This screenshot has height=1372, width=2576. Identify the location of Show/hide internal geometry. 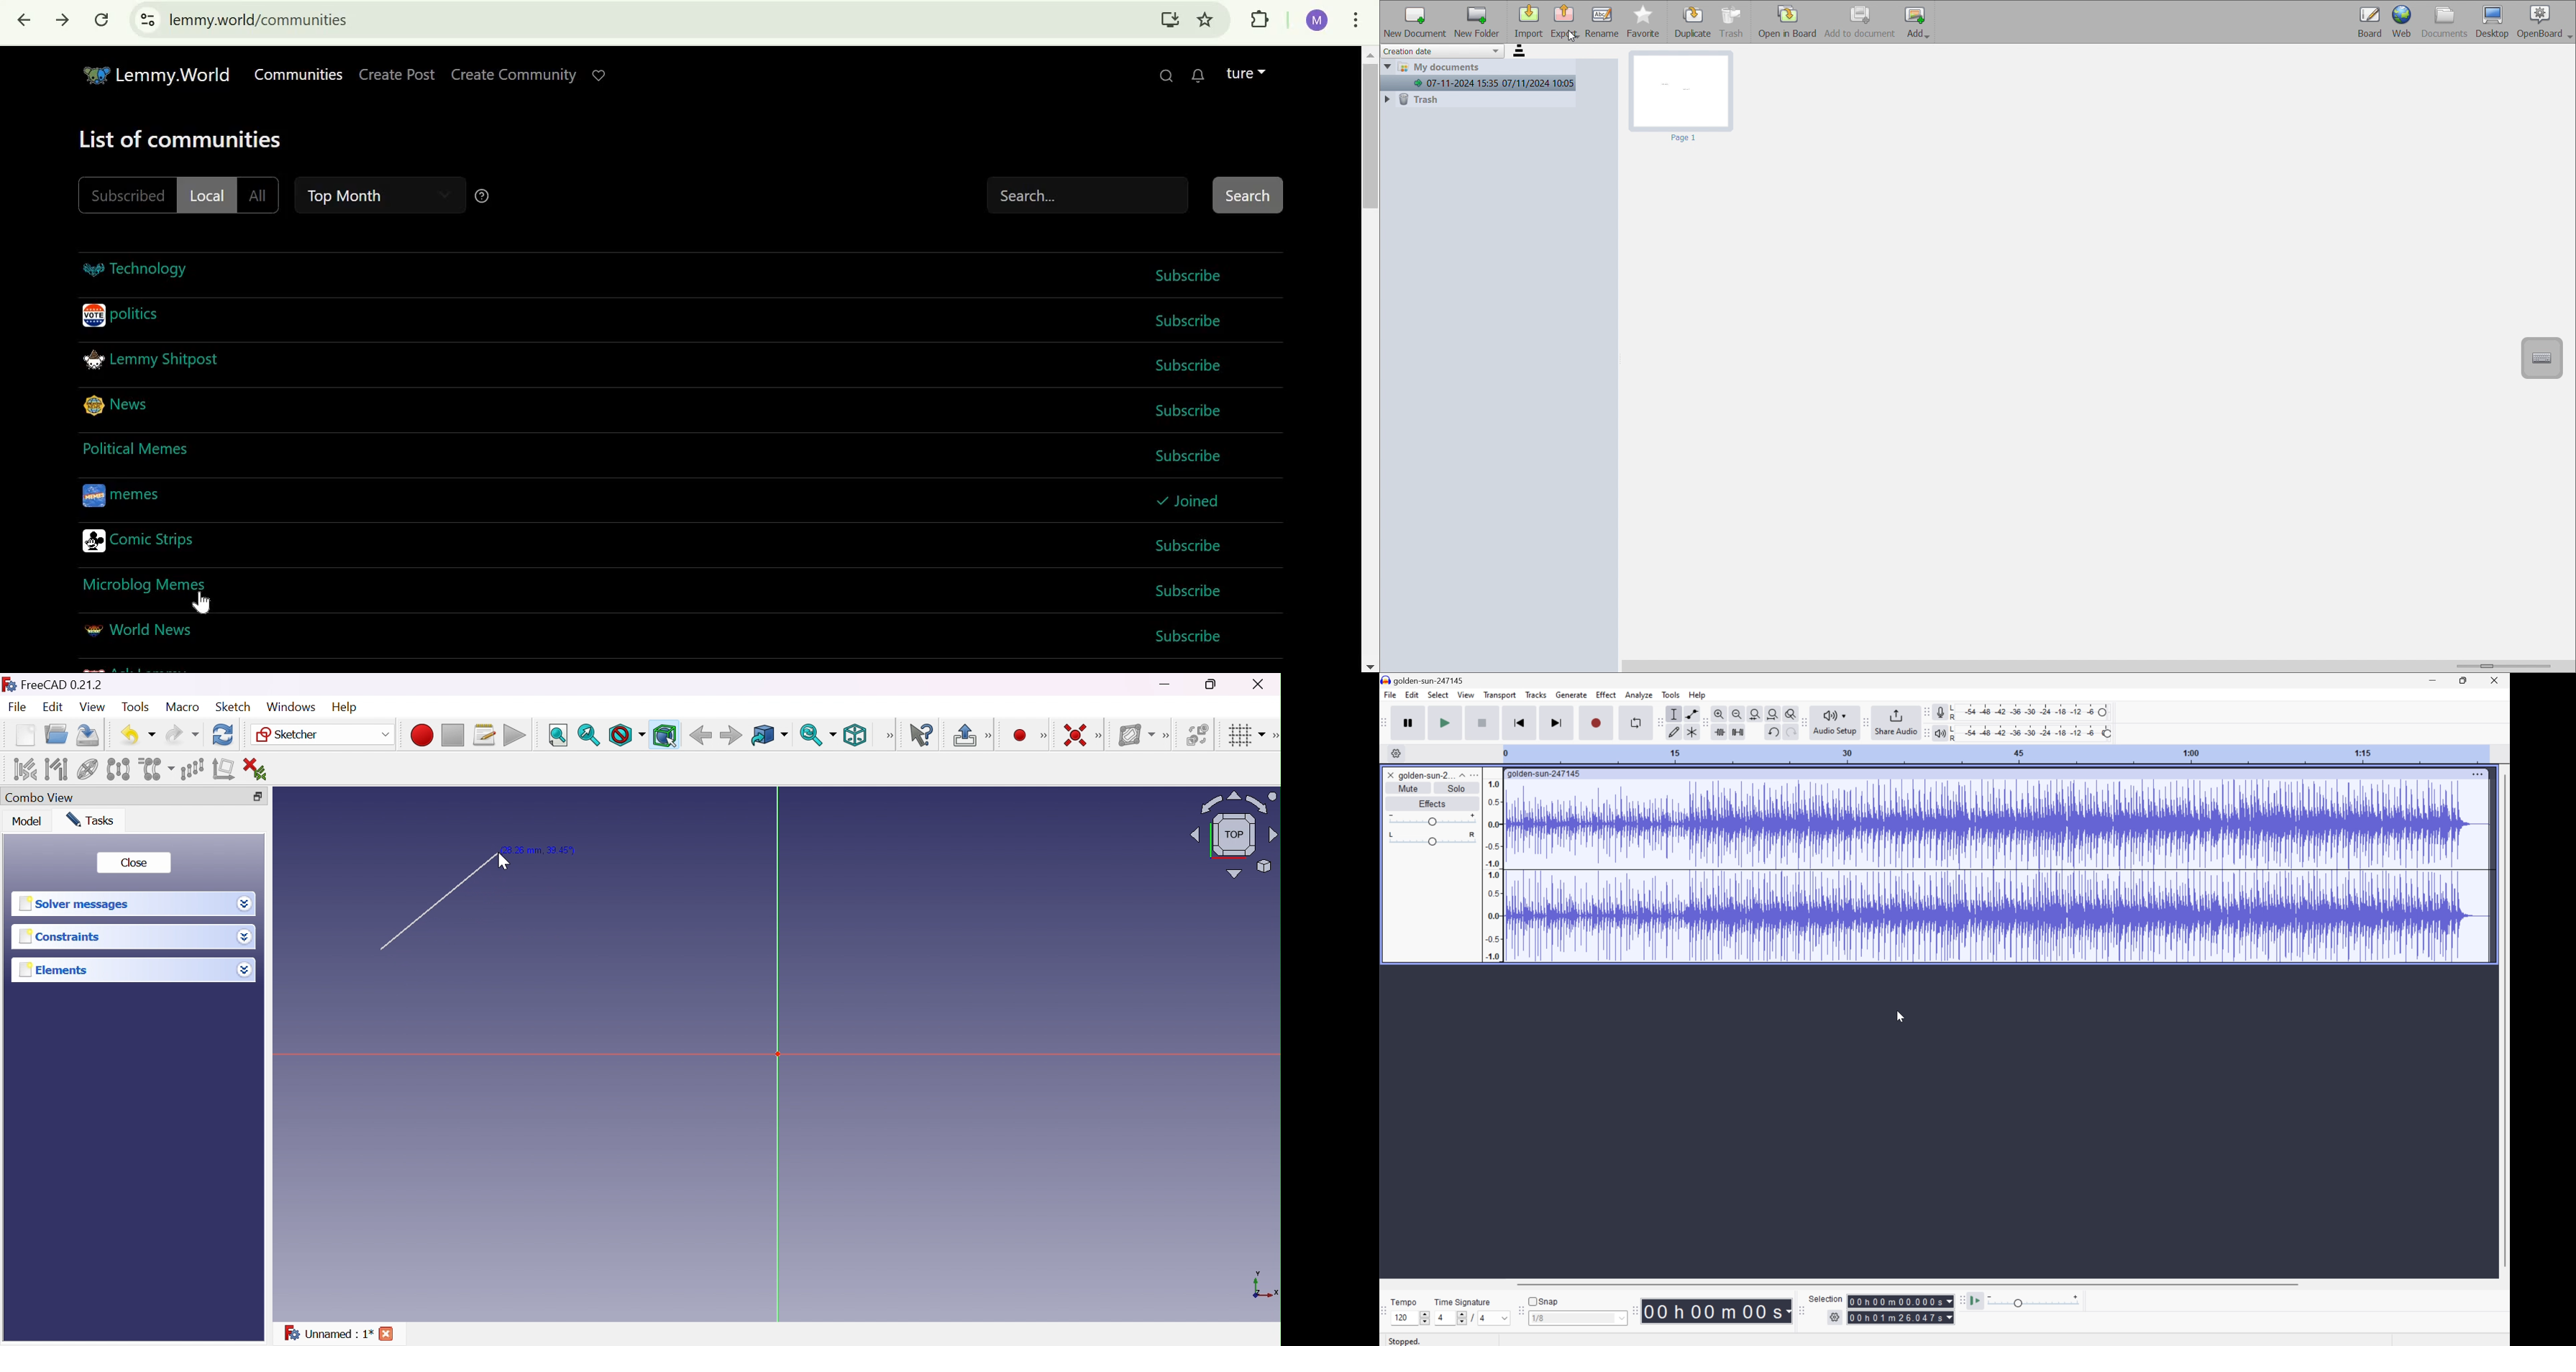
(87, 770).